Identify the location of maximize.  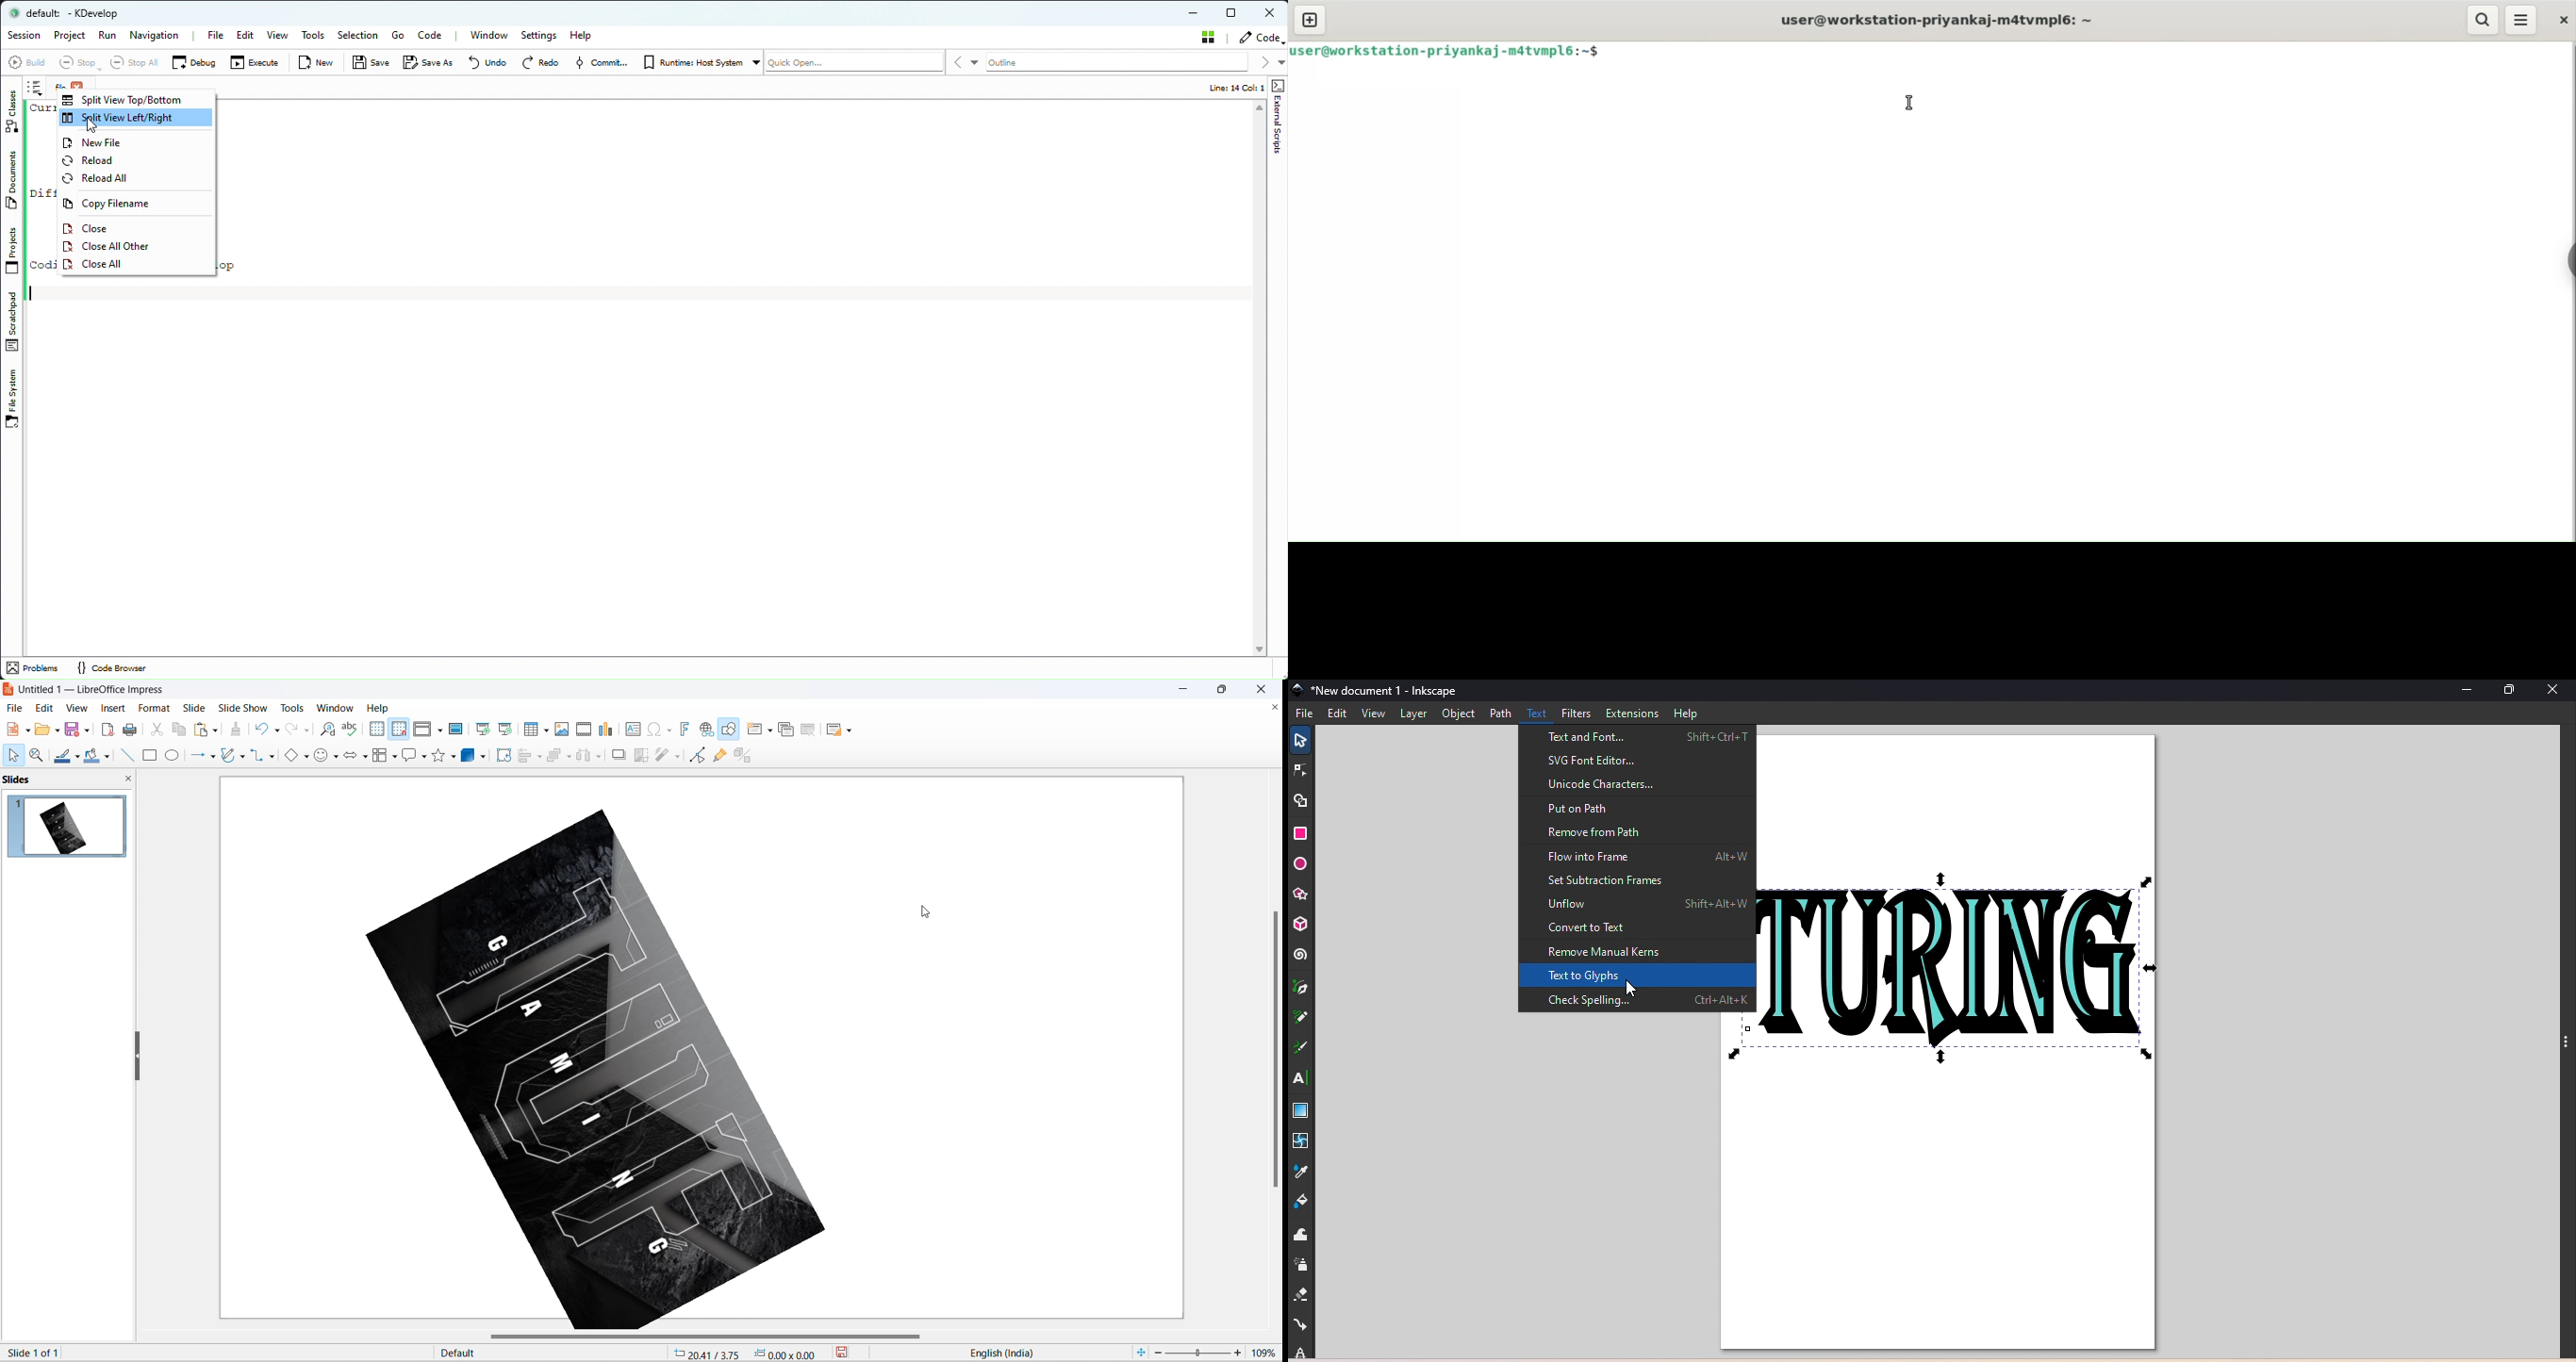
(1228, 692).